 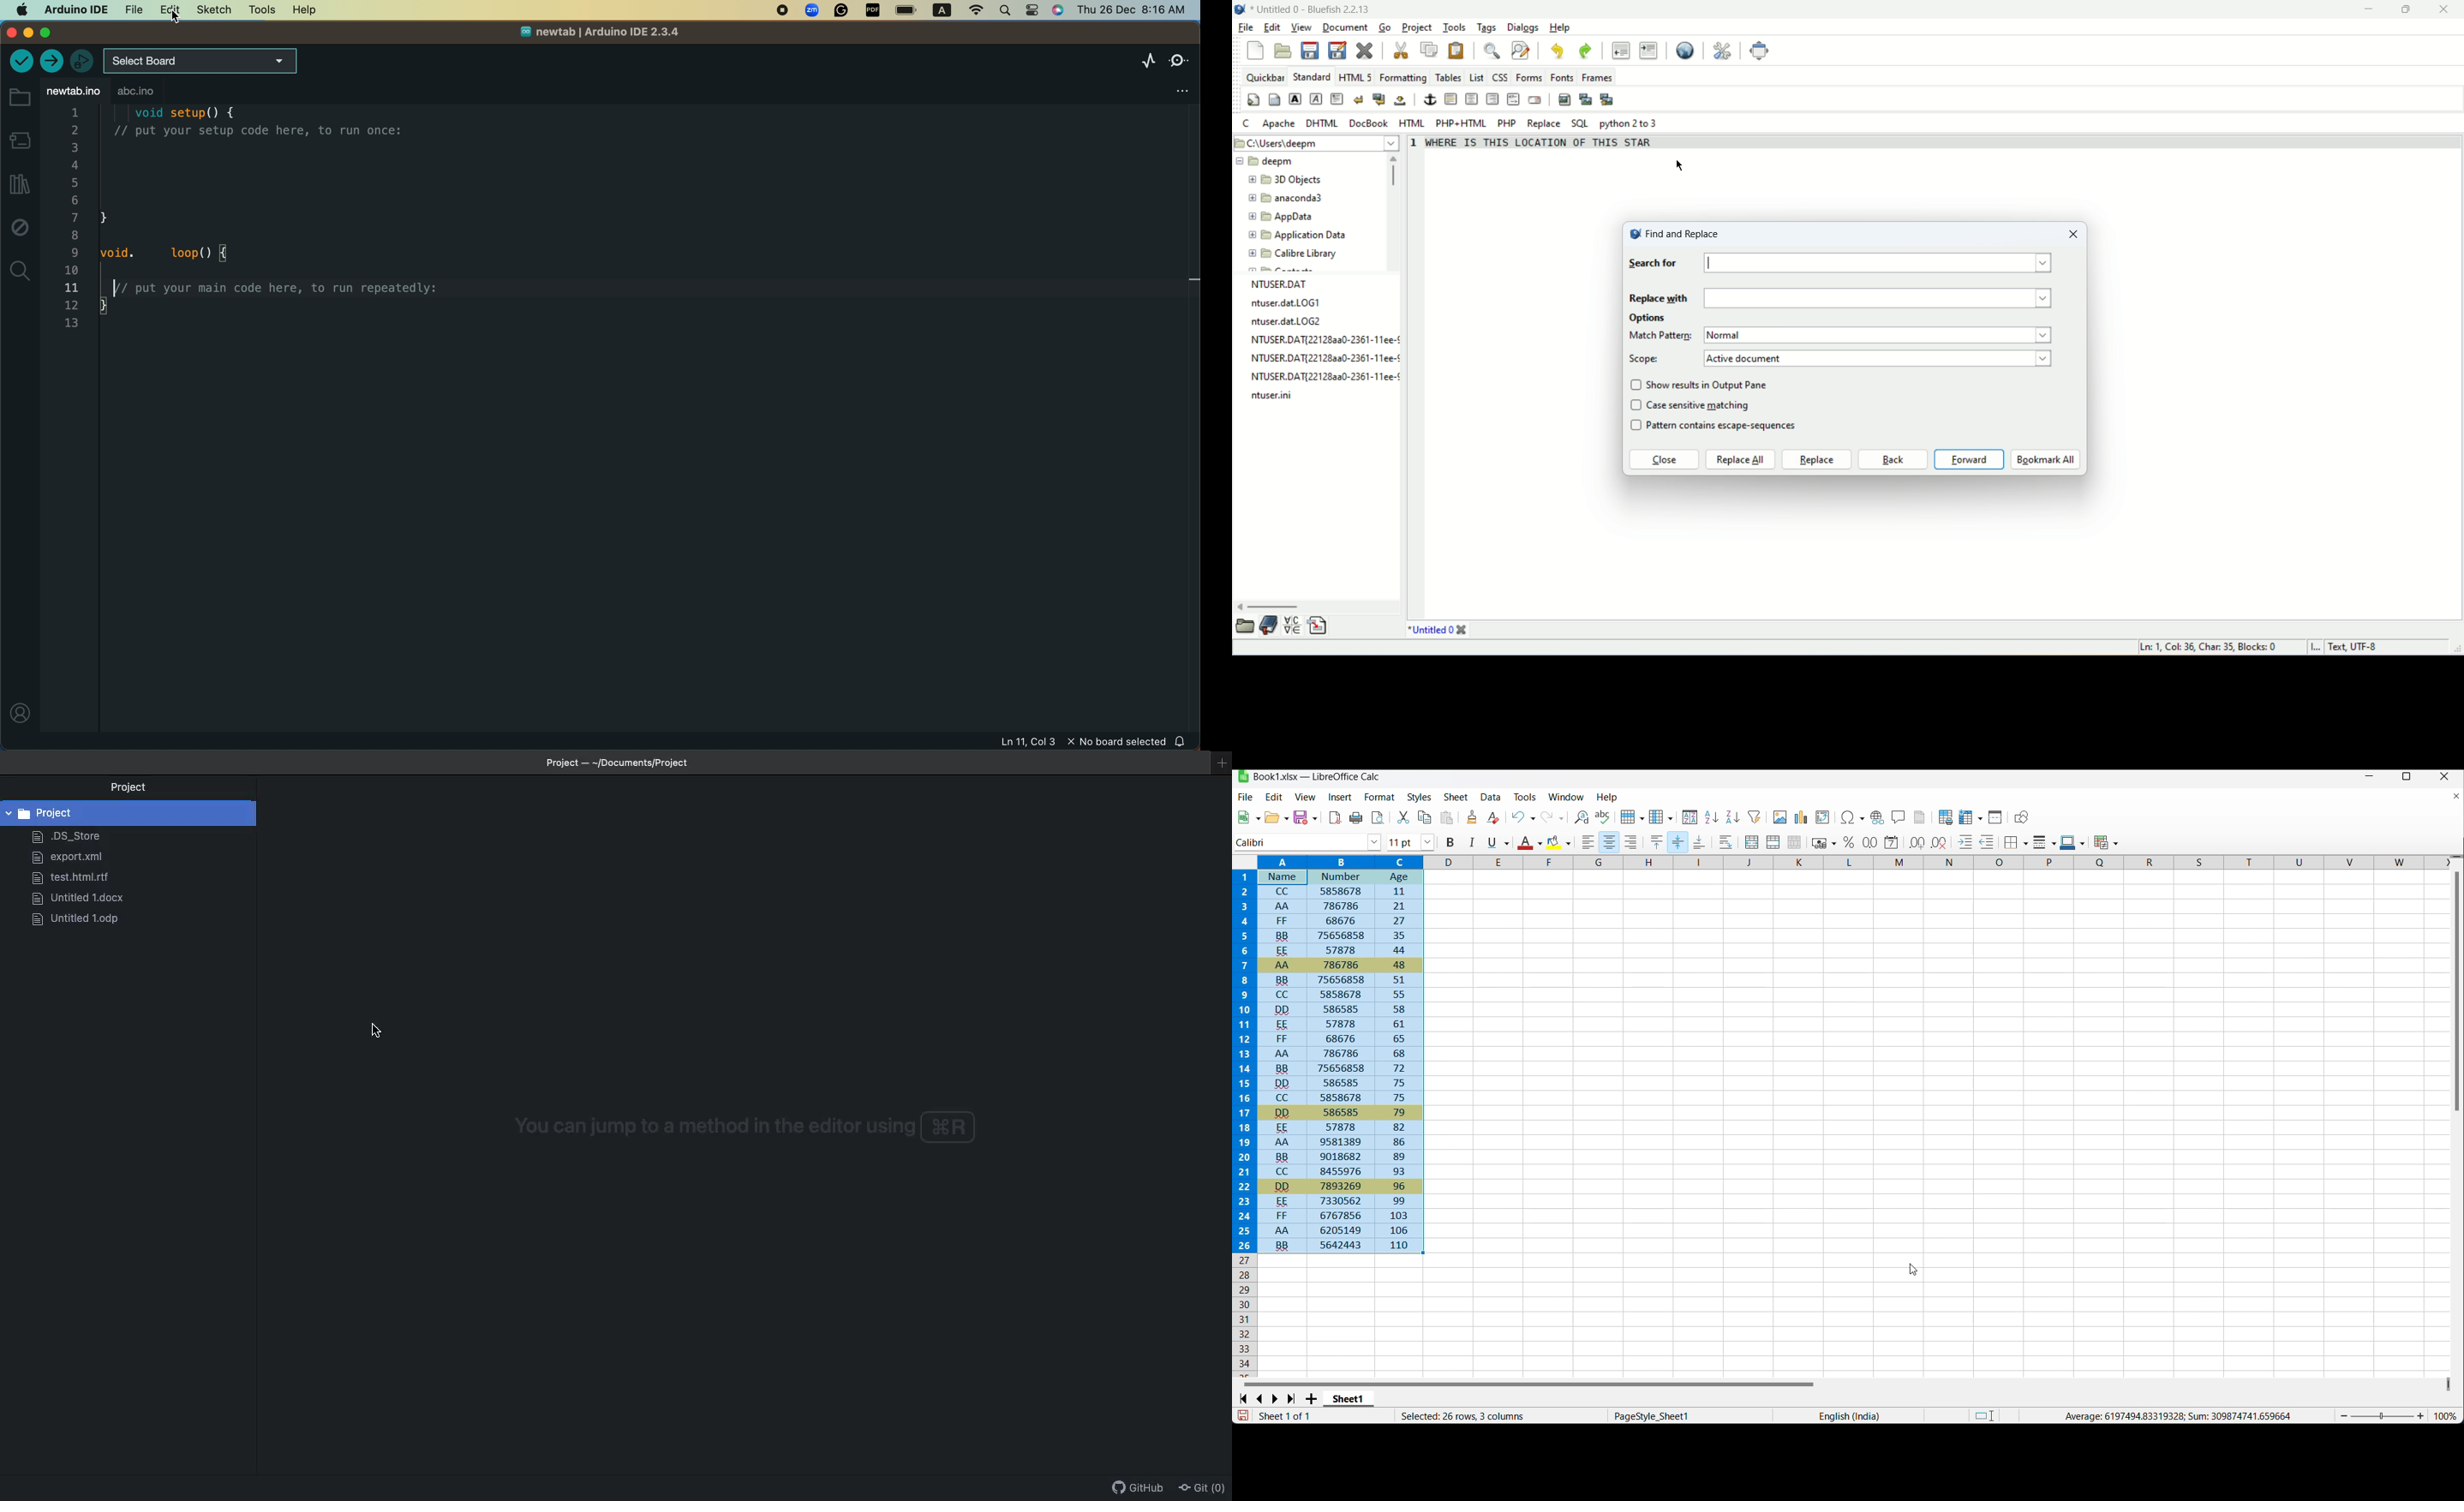 I want to click on Apache, so click(x=1277, y=124).